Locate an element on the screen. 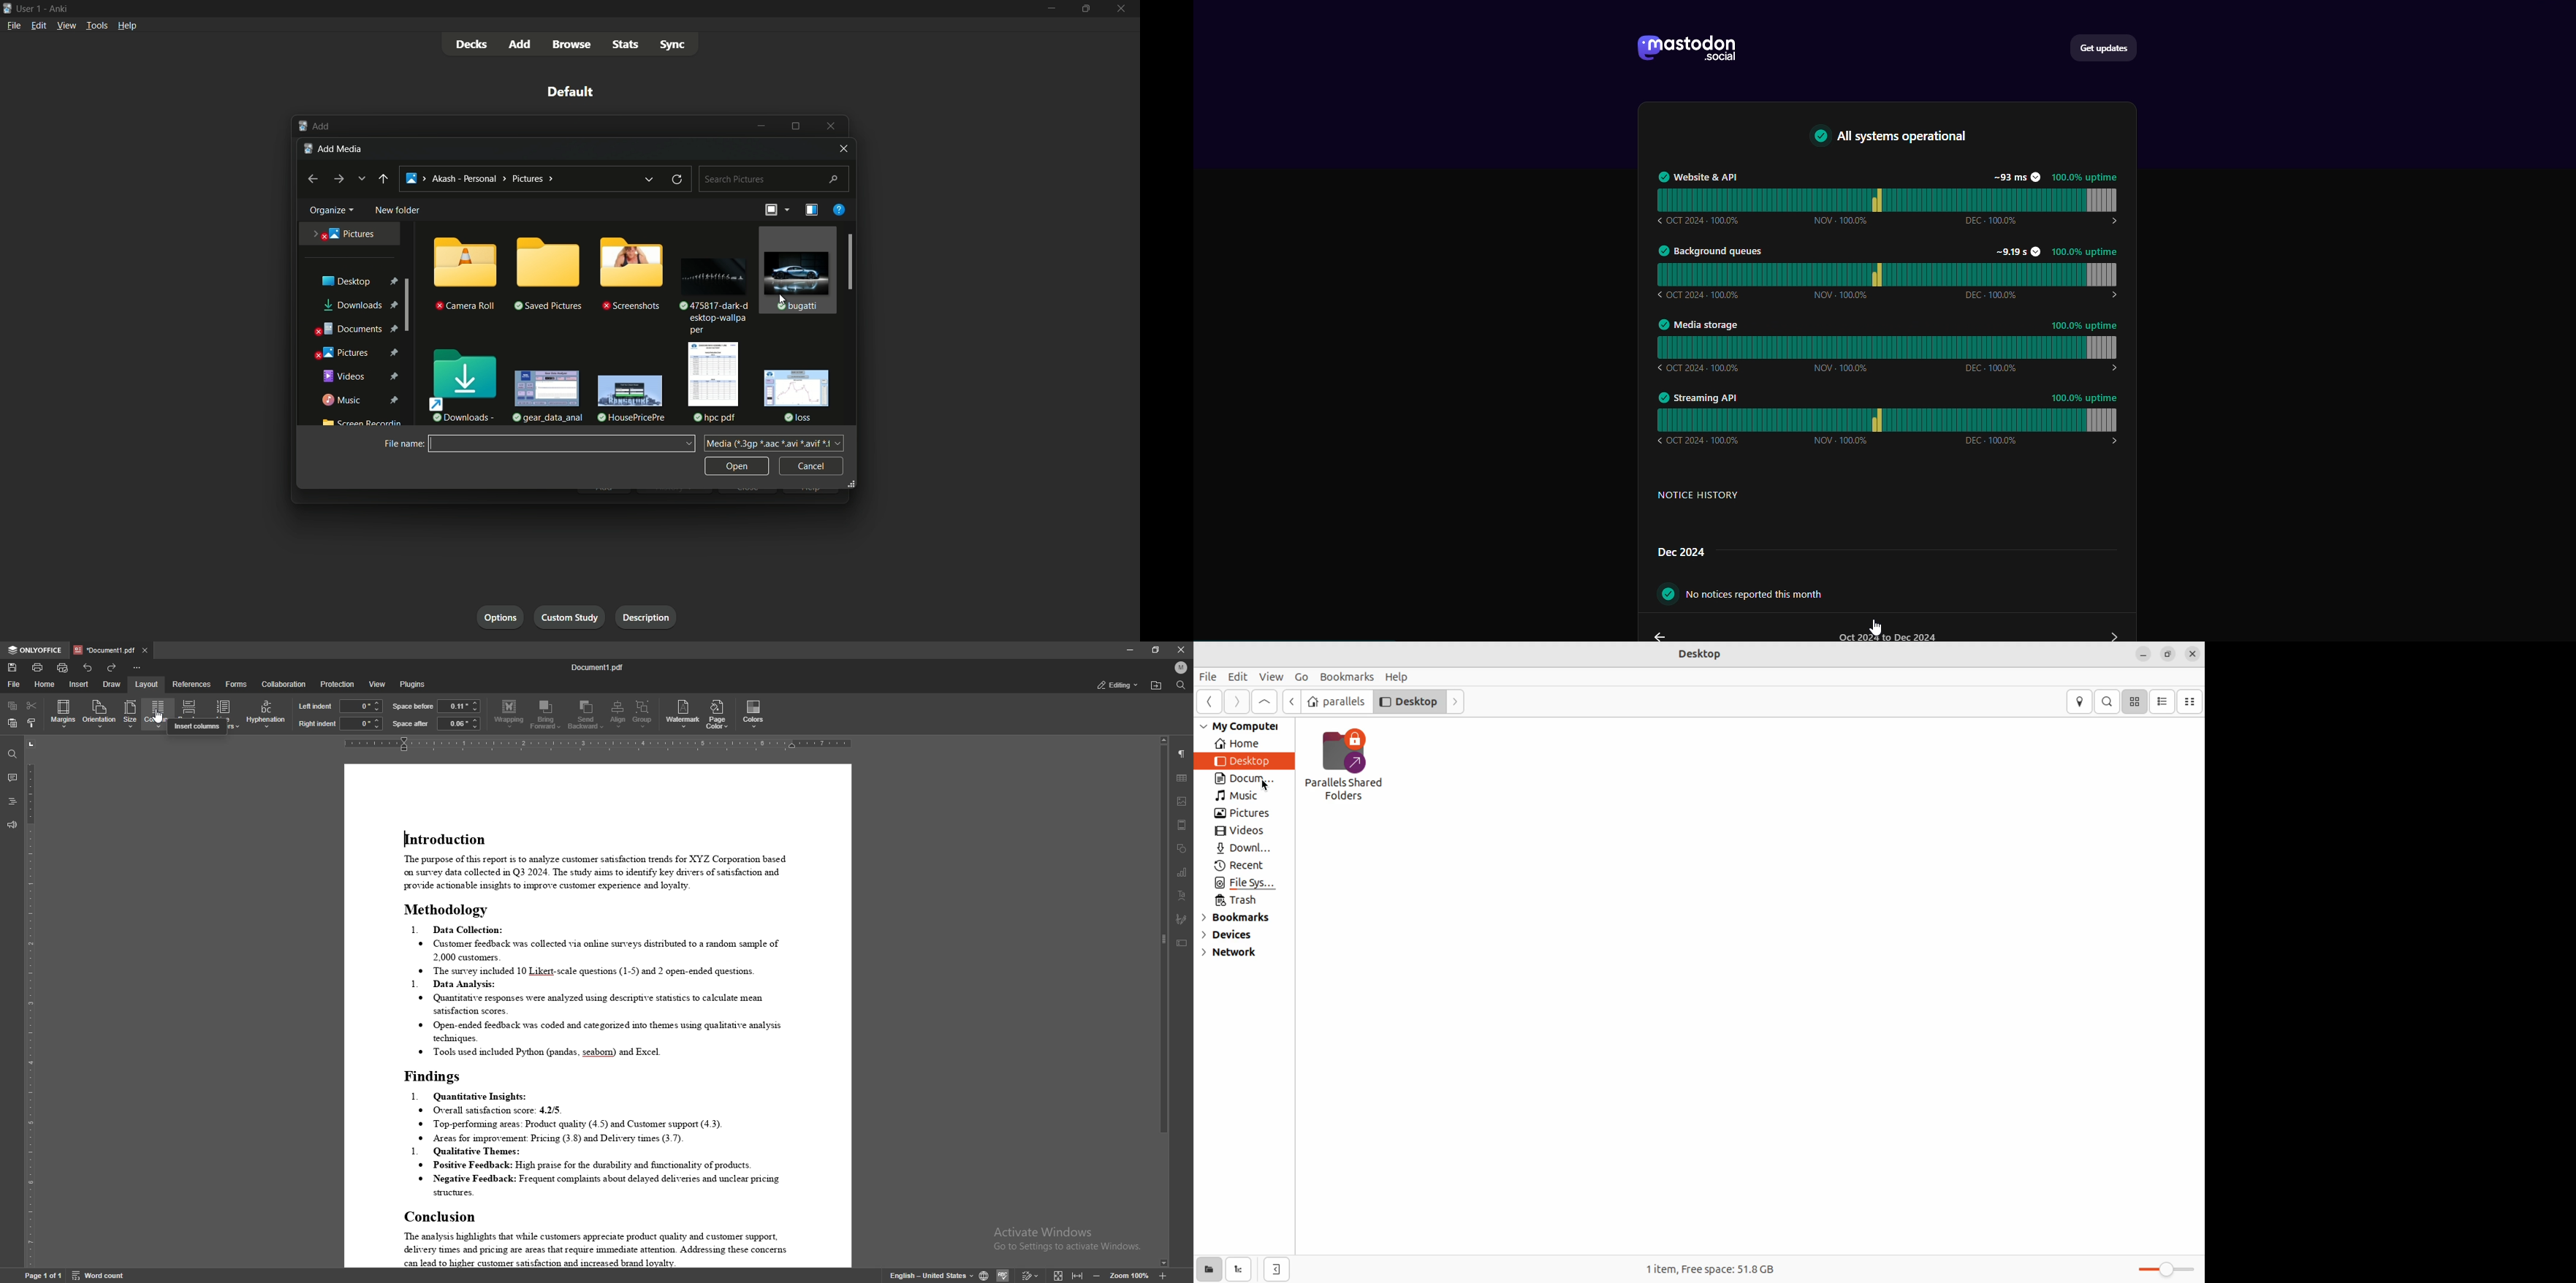 This screenshot has height=1288, width=2576. get help is located at coordinates (839, 211).